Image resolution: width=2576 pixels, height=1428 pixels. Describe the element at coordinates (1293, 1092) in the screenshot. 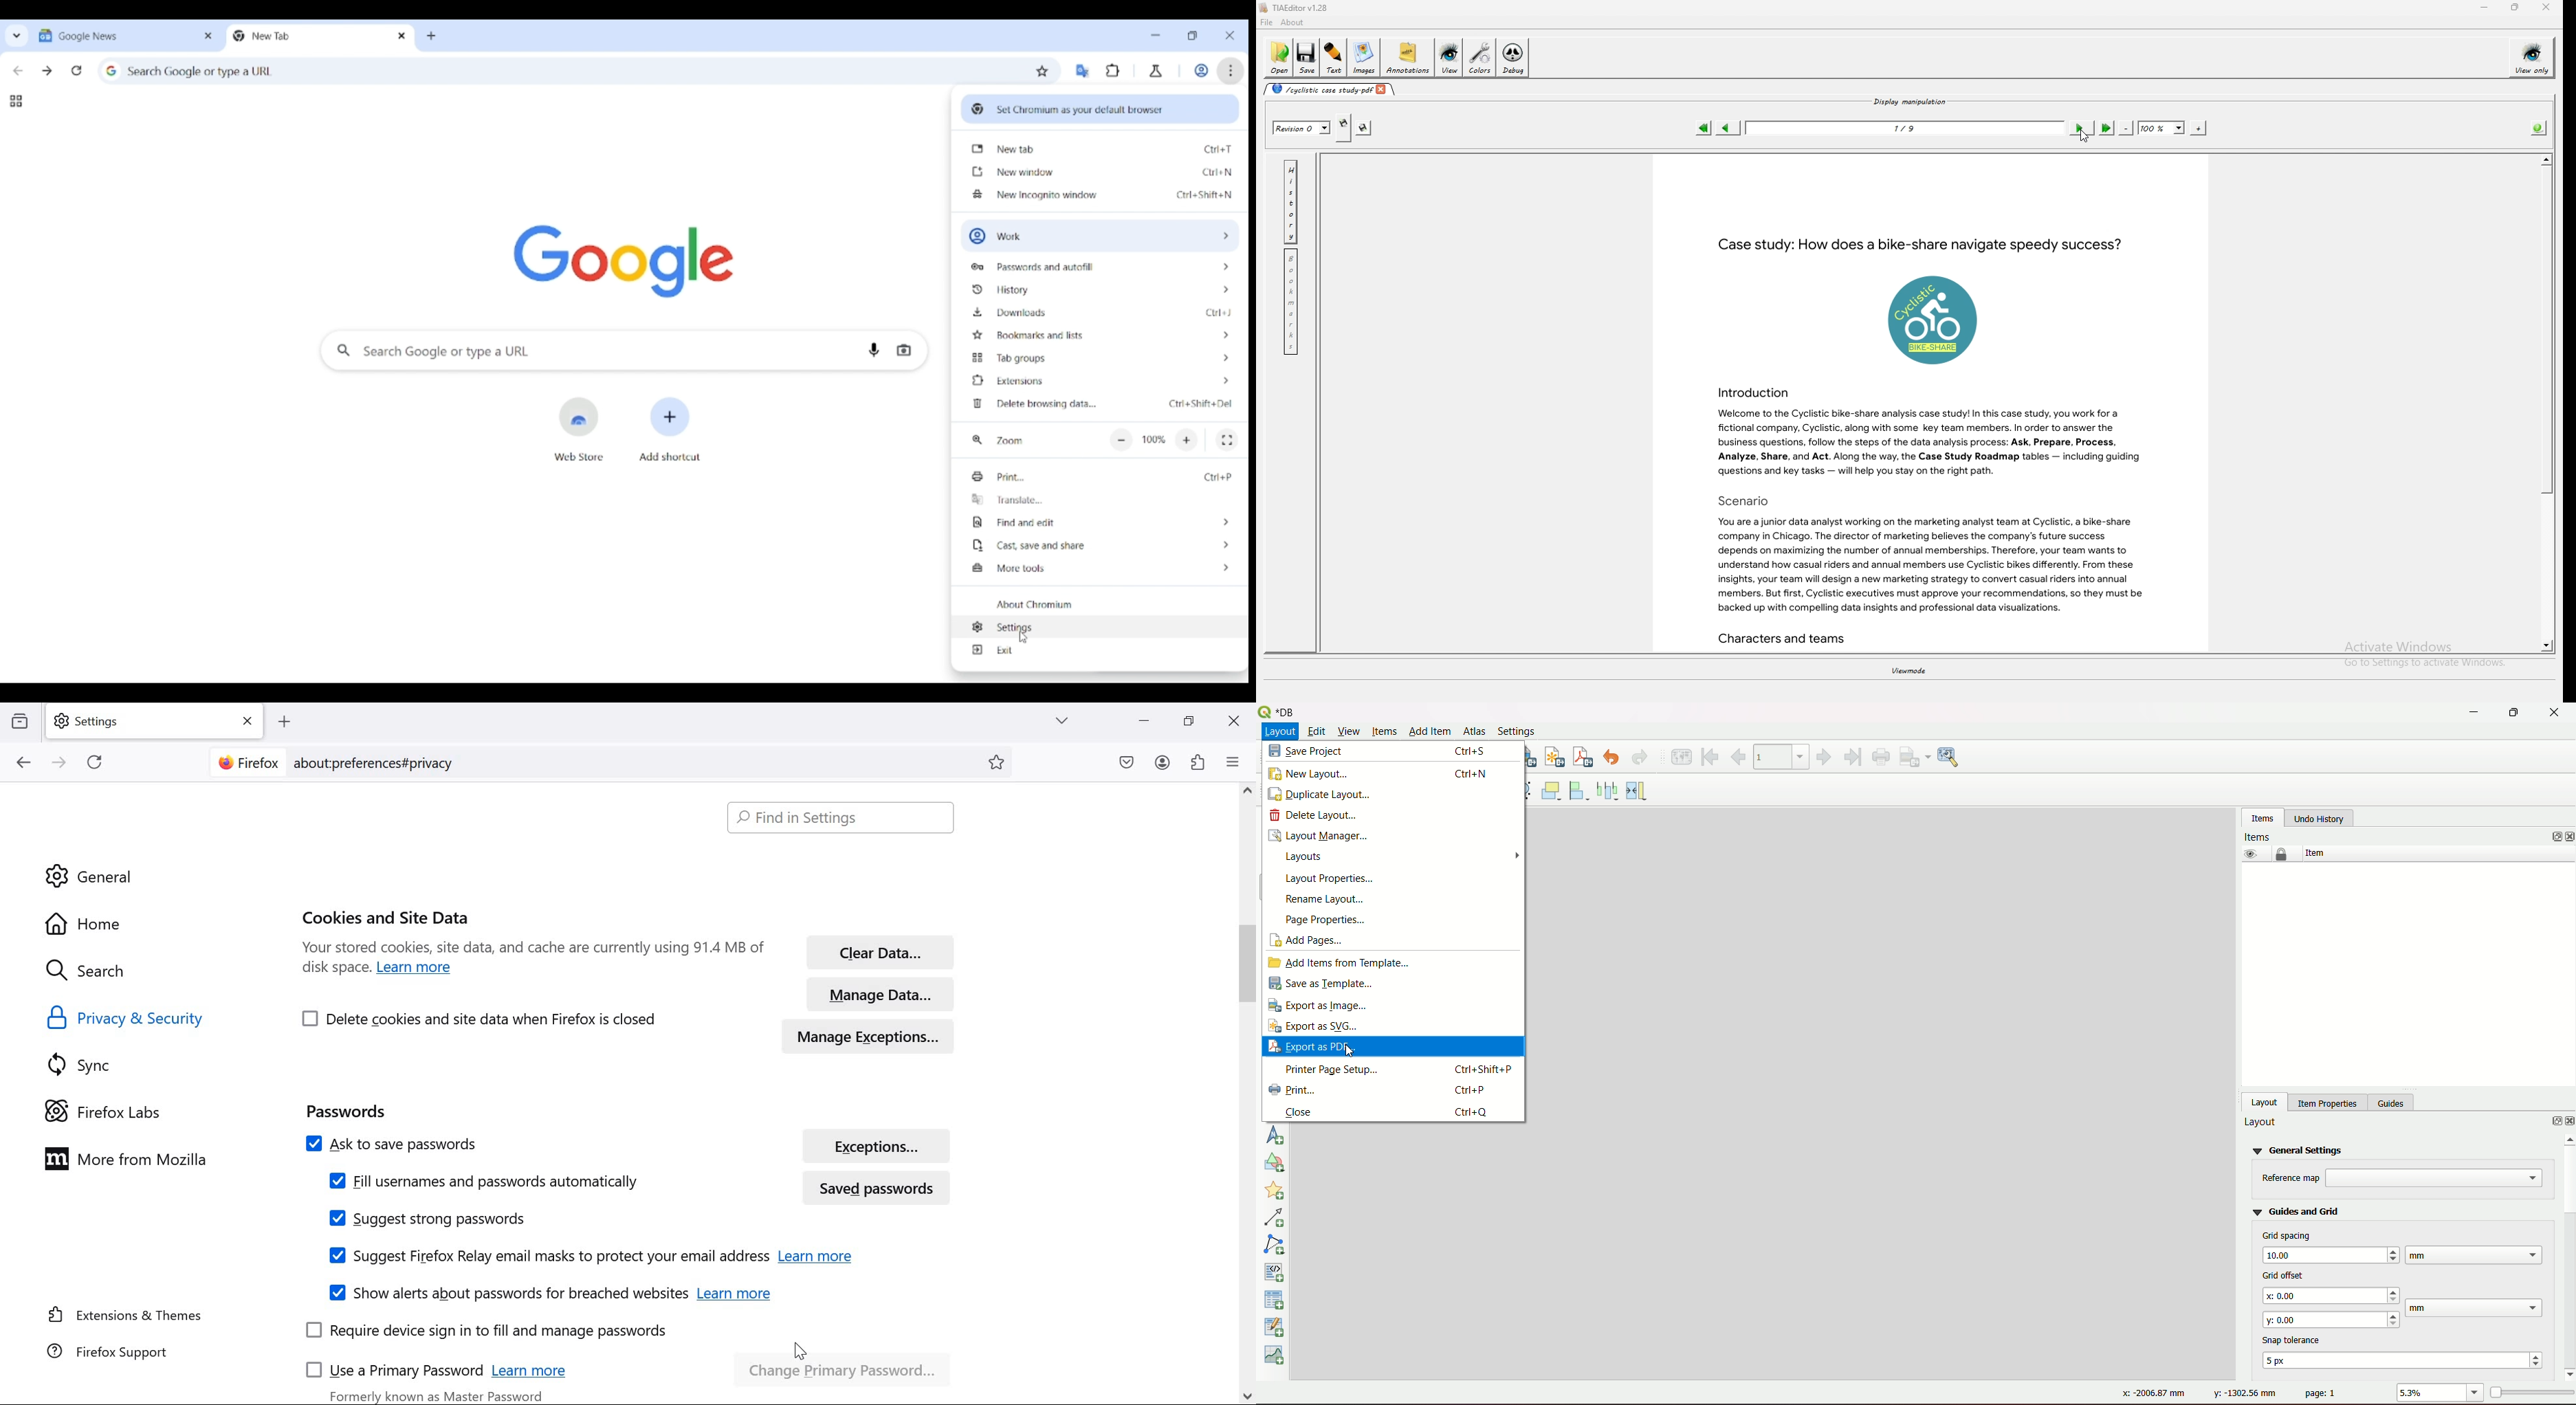

I see `print` at that location.